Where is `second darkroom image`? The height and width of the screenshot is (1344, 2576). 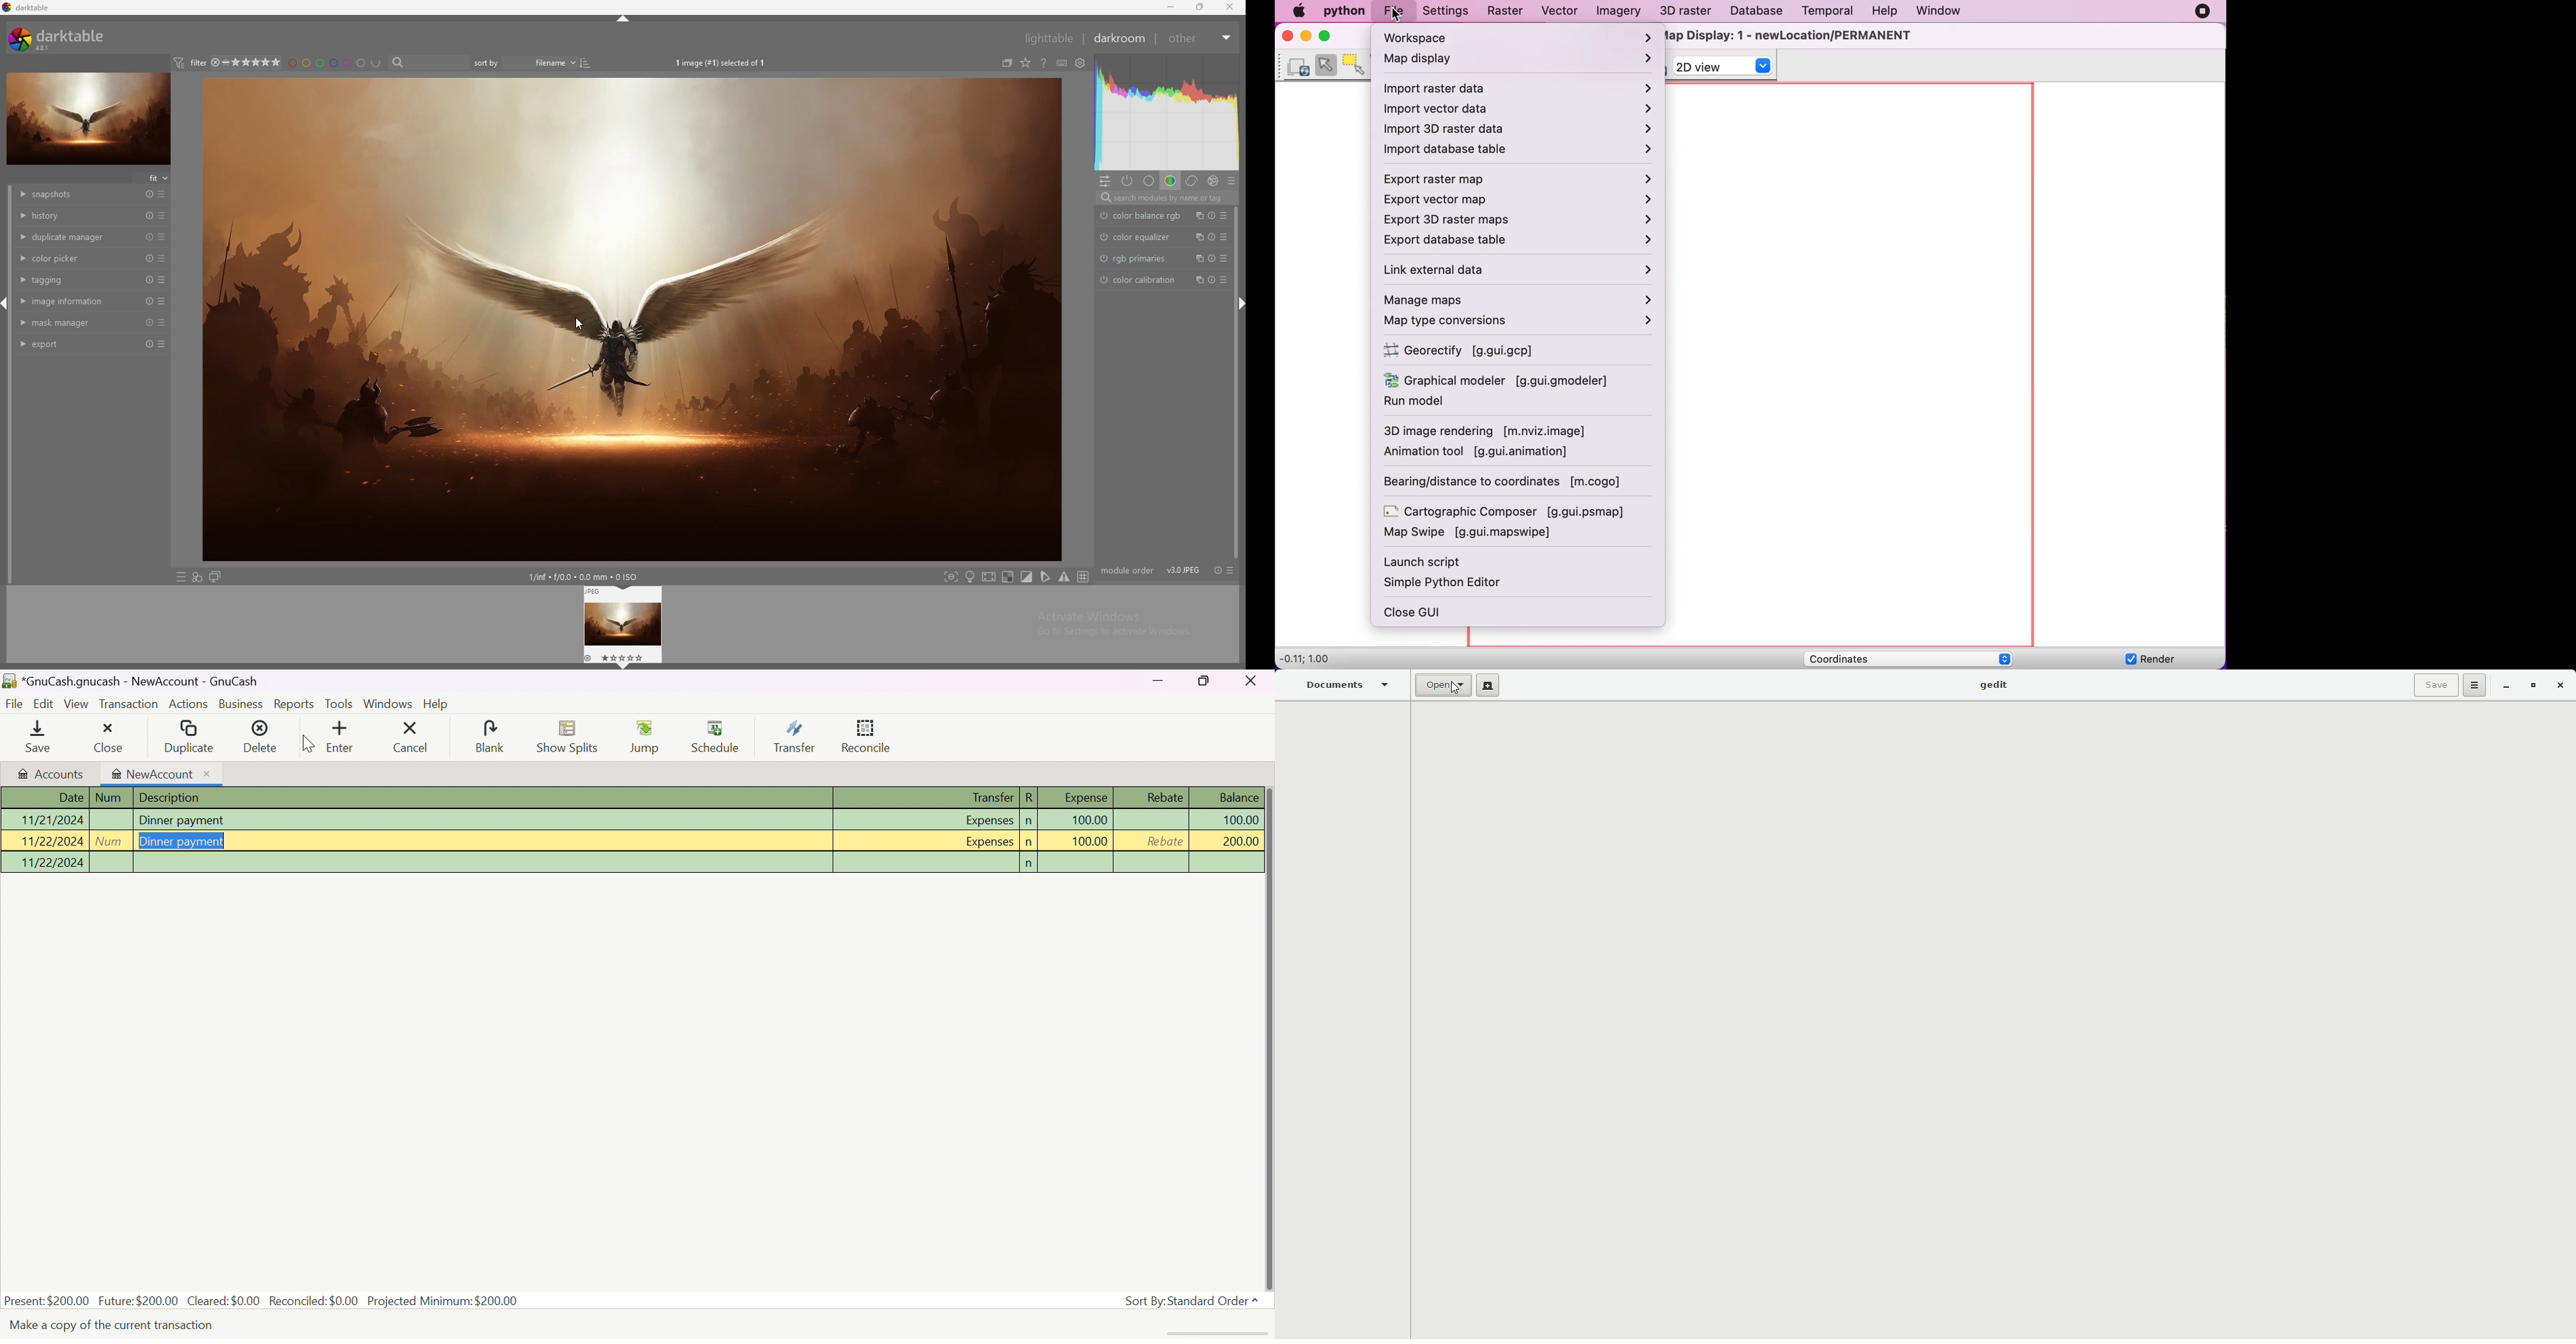
second darkroom image is located at coordinates (215, 577).